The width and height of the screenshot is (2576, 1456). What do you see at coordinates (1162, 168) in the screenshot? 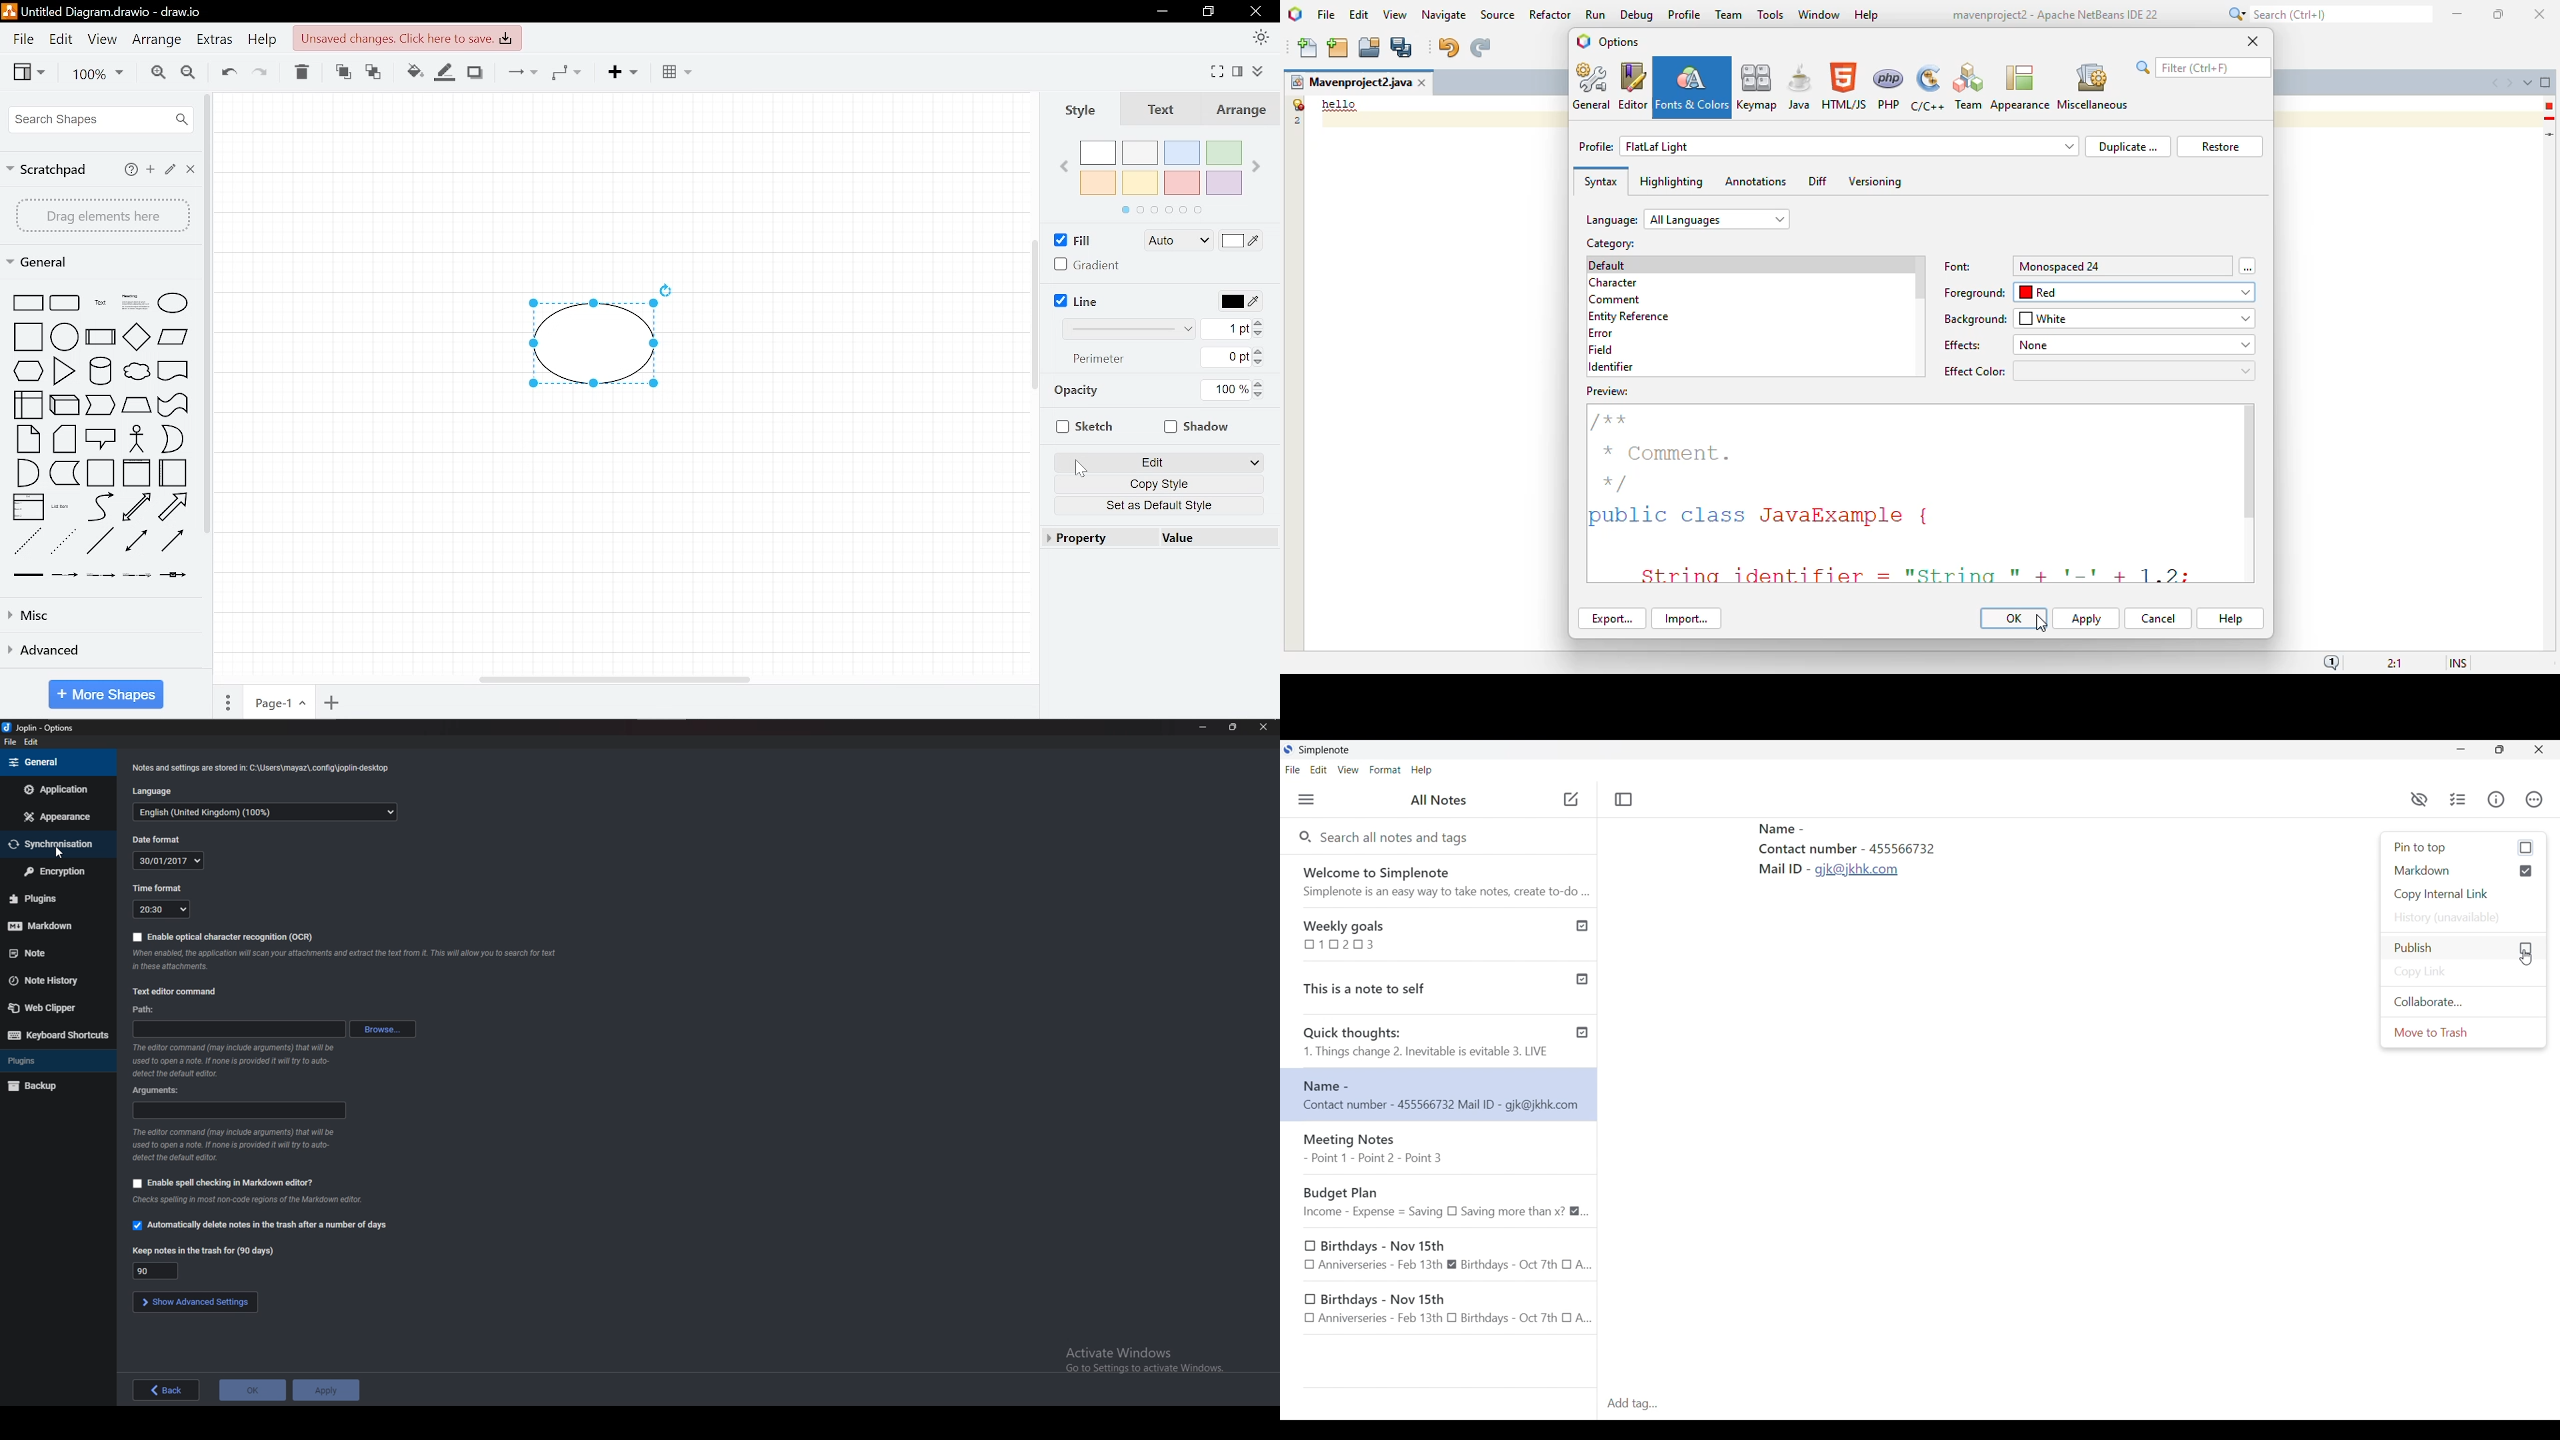
I see `color palette` at bounding box center [1162, 168].